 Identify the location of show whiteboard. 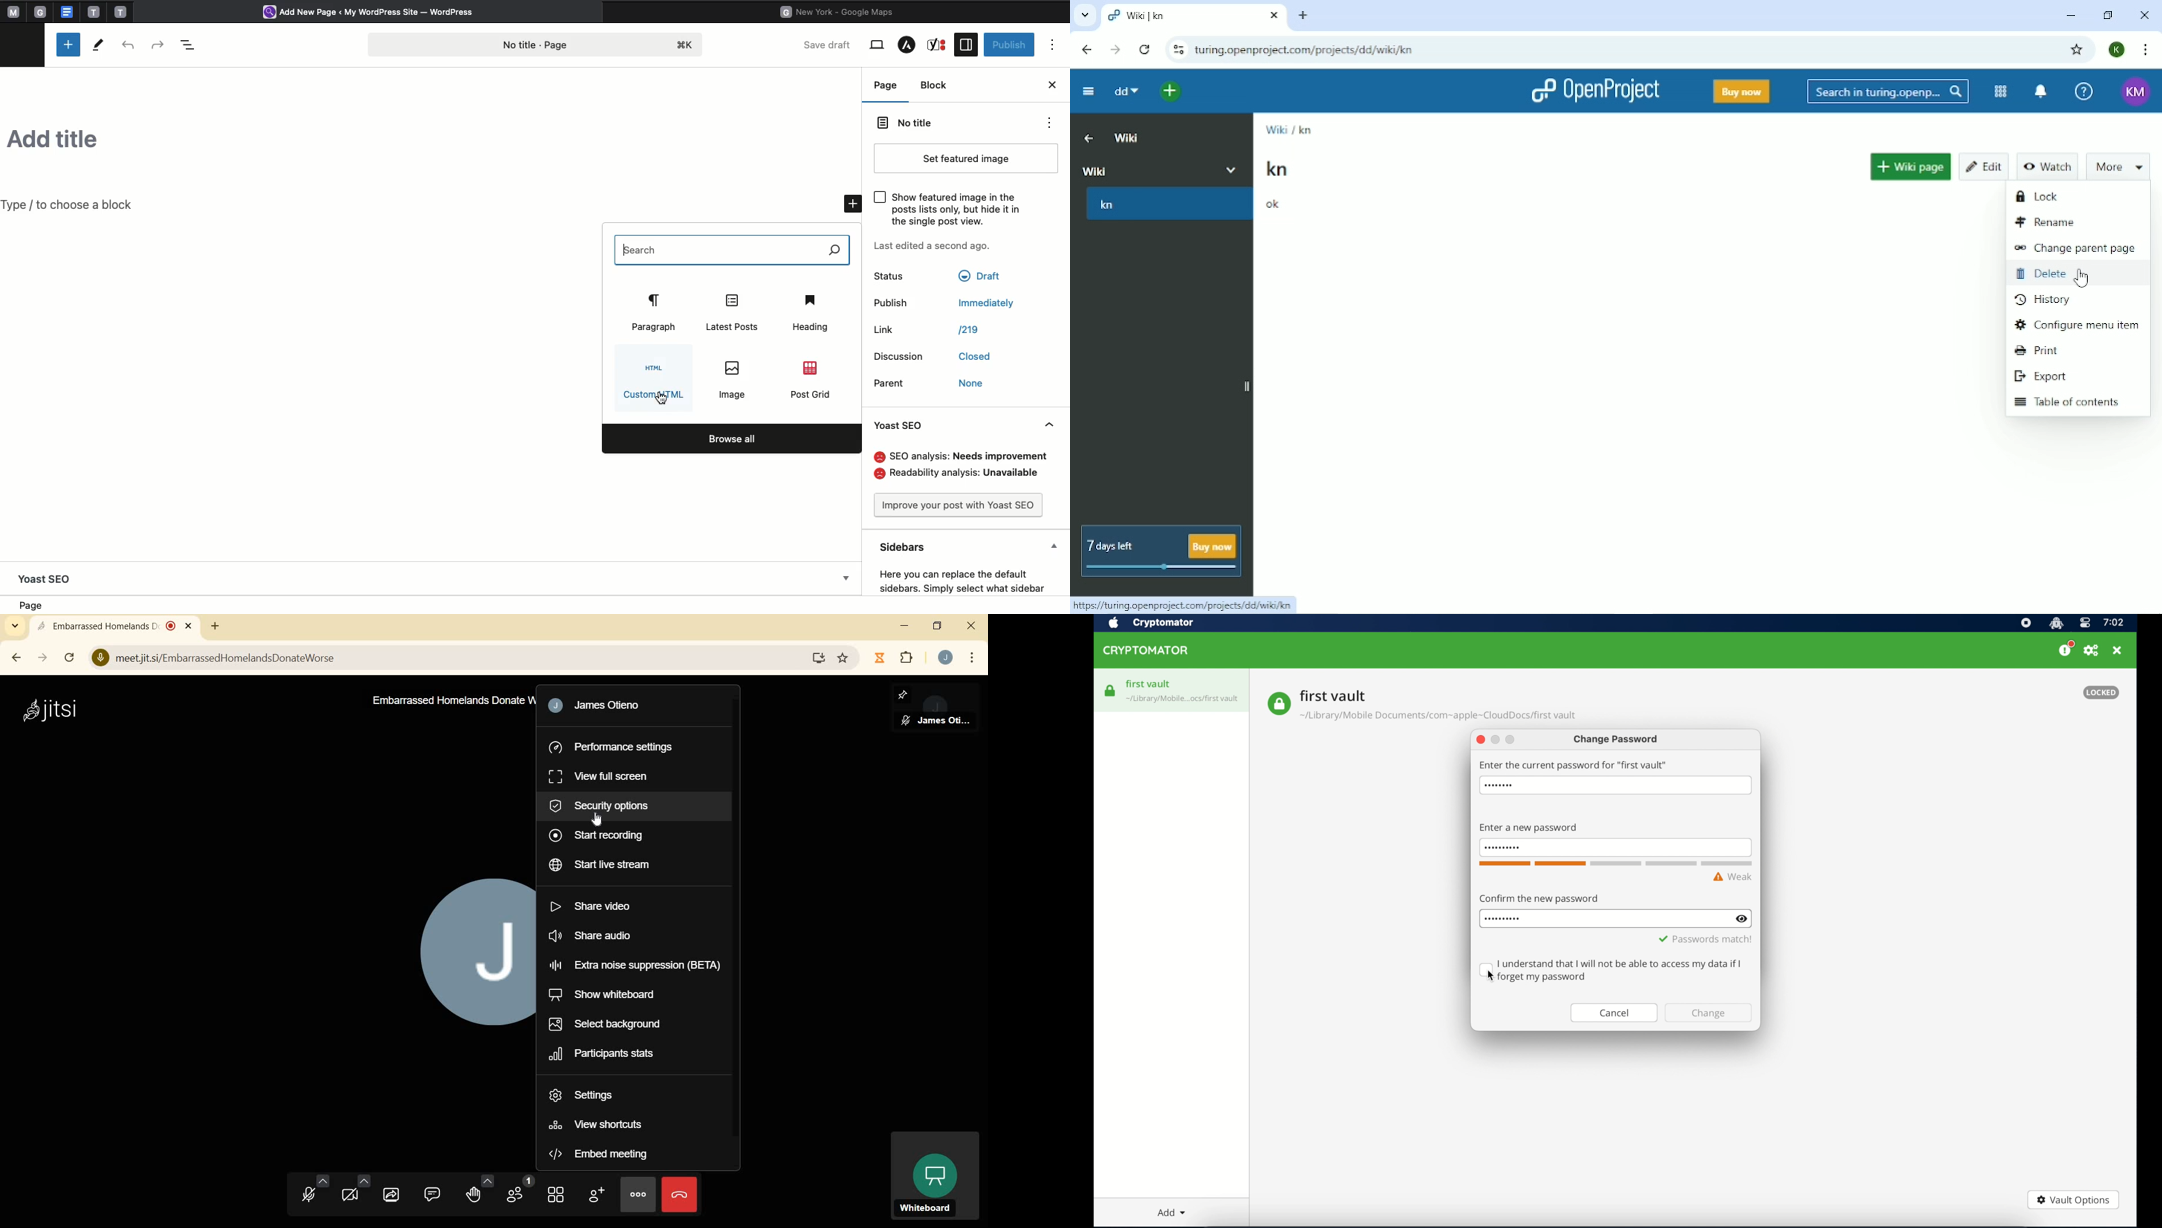
(606, 995).